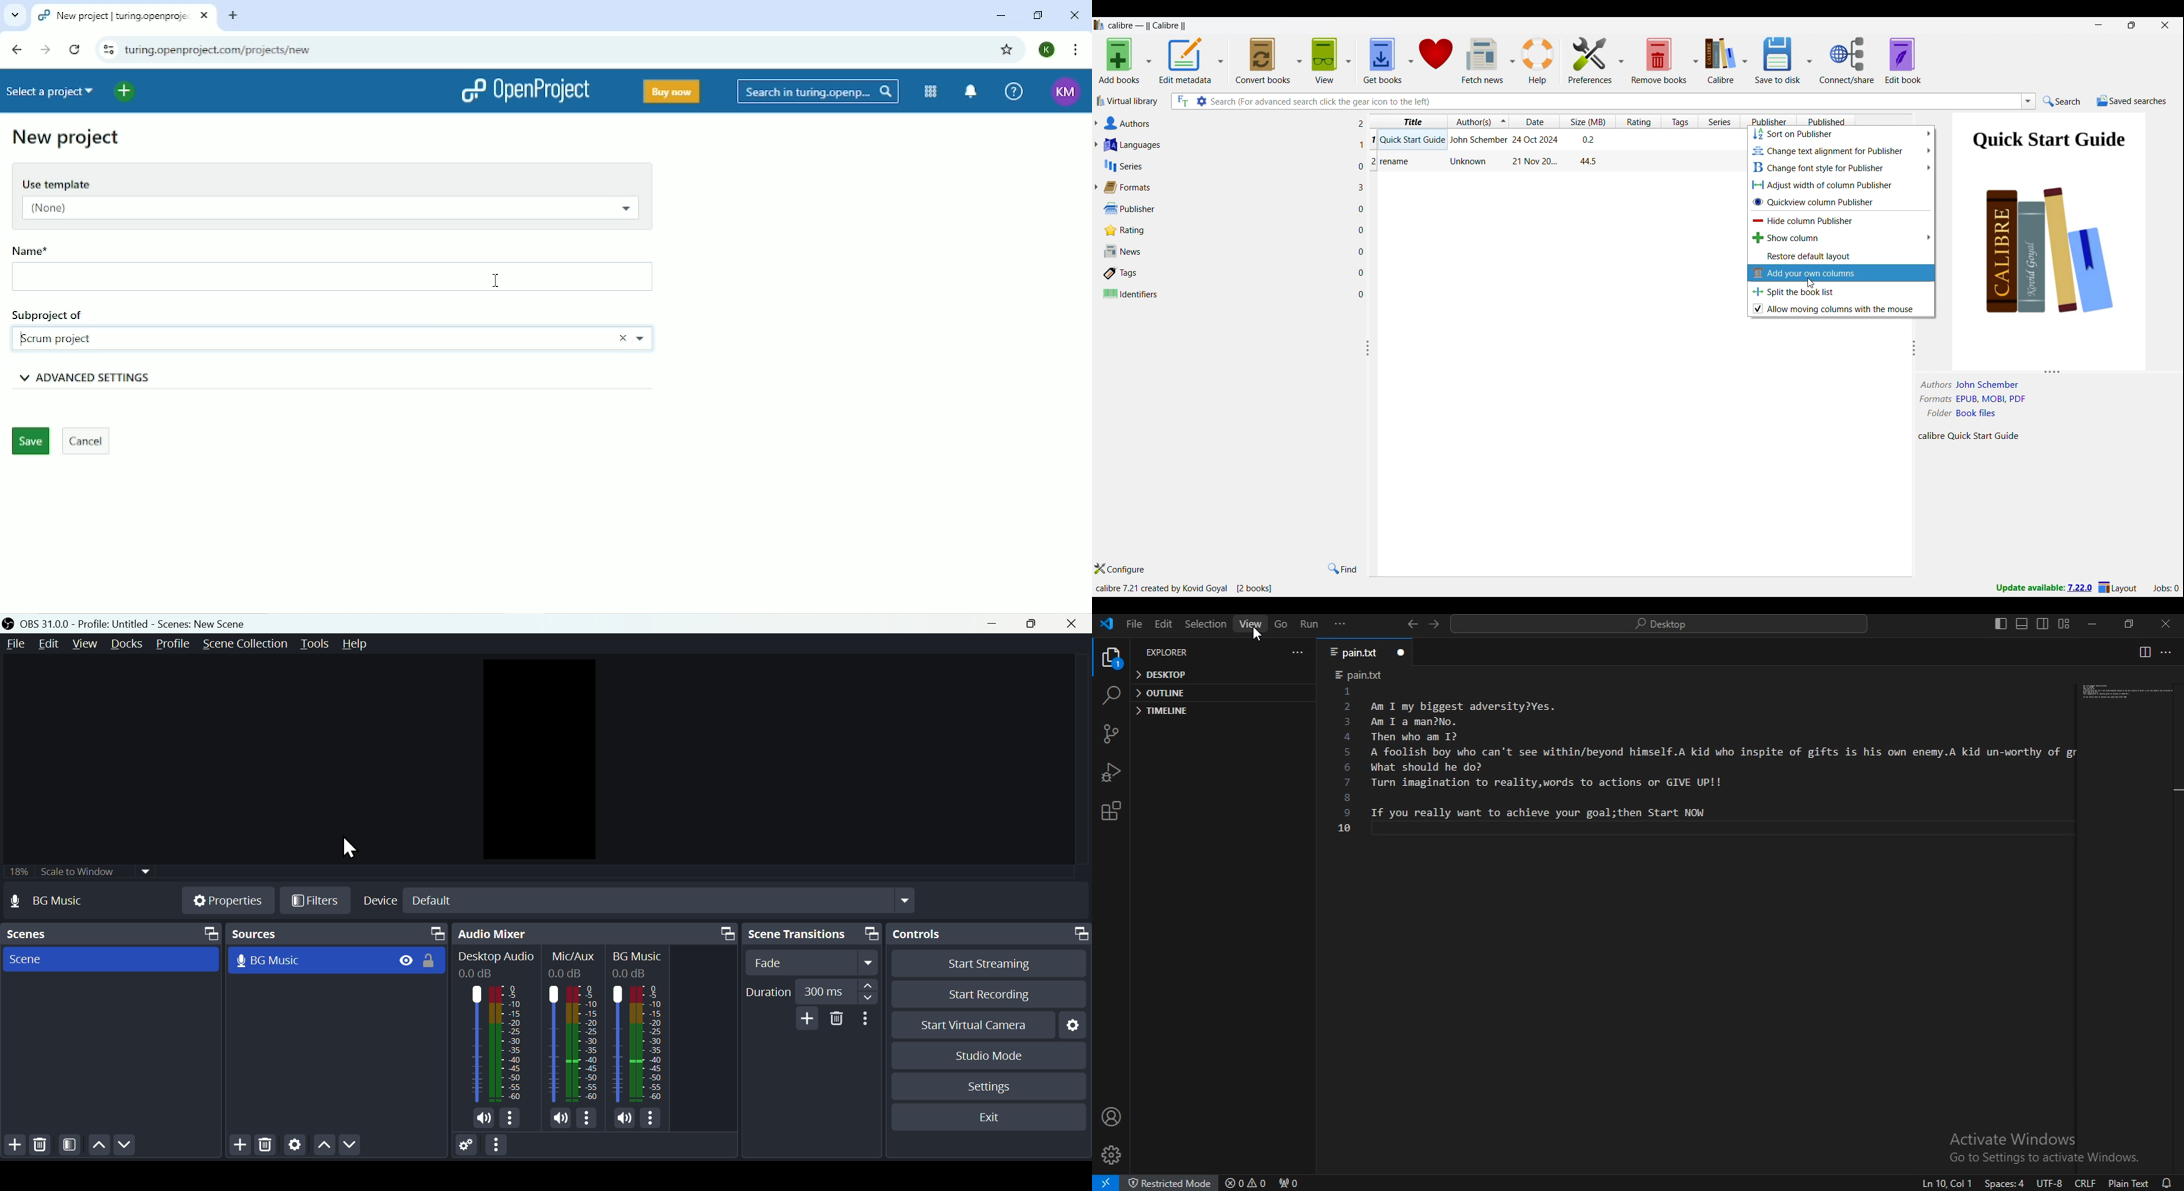  I want to click on Delete, so click(44, 1146).